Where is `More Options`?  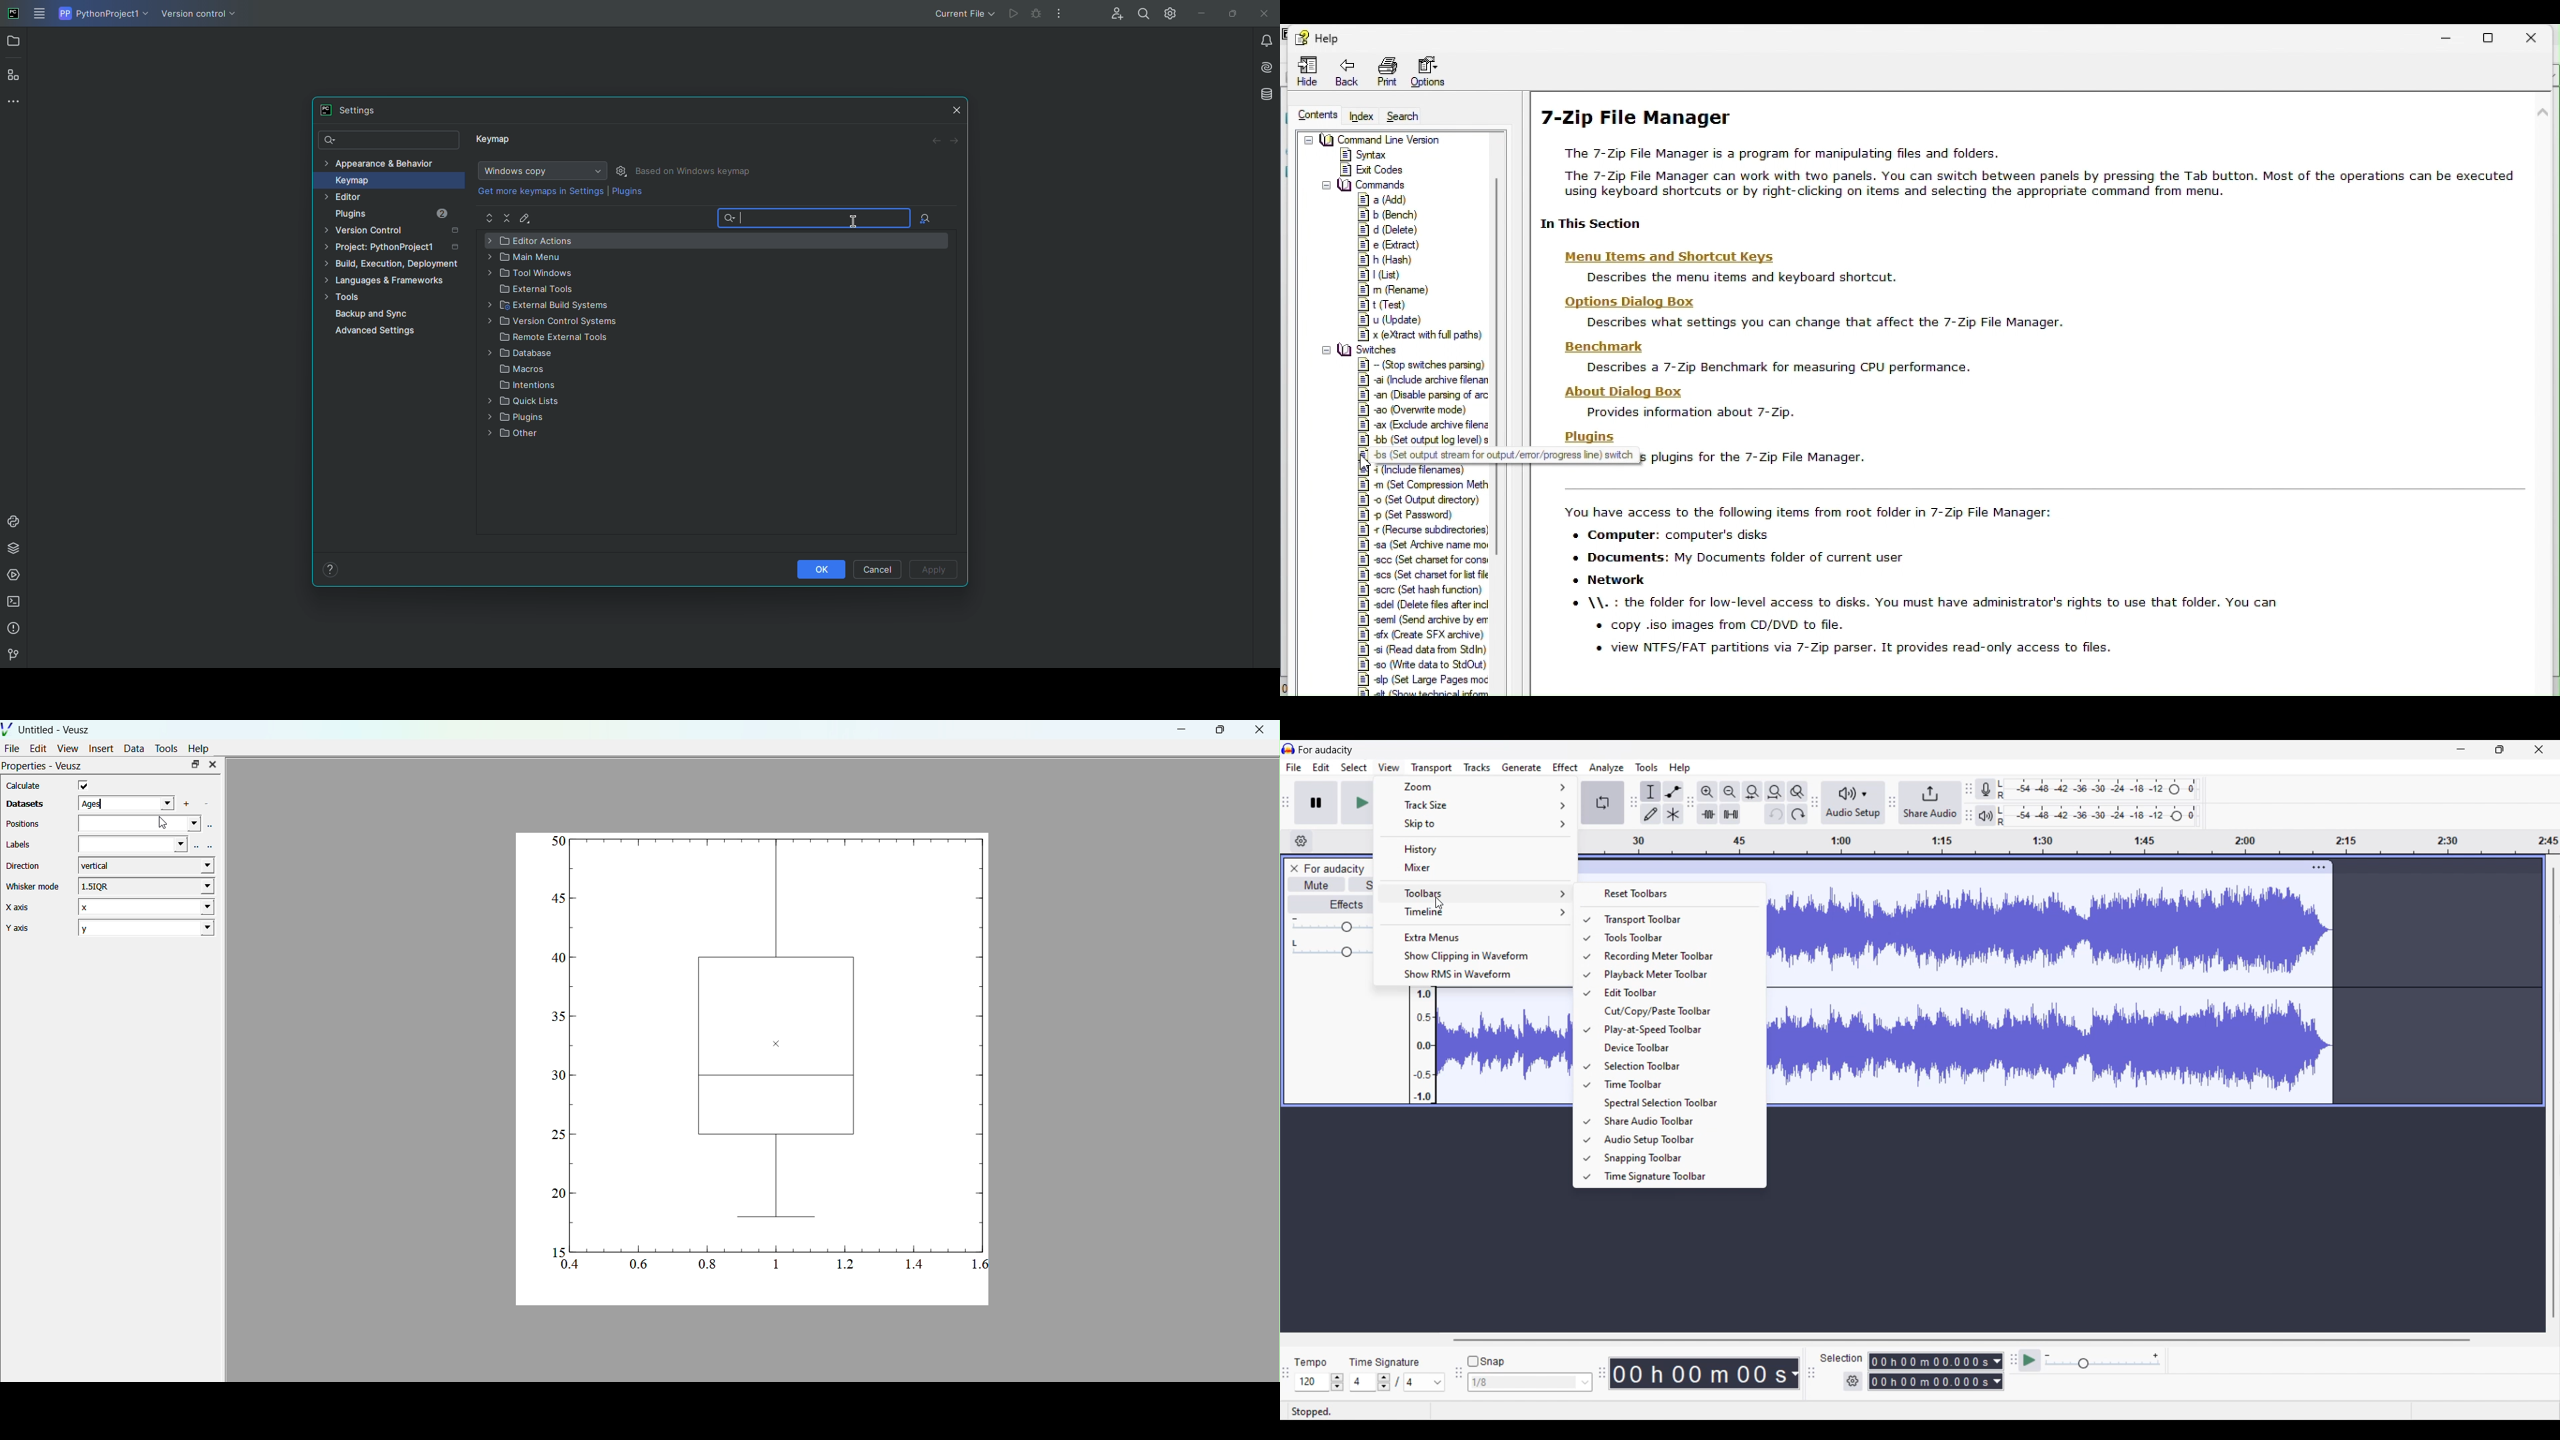
More Options is located at coordinates (1062, 17).